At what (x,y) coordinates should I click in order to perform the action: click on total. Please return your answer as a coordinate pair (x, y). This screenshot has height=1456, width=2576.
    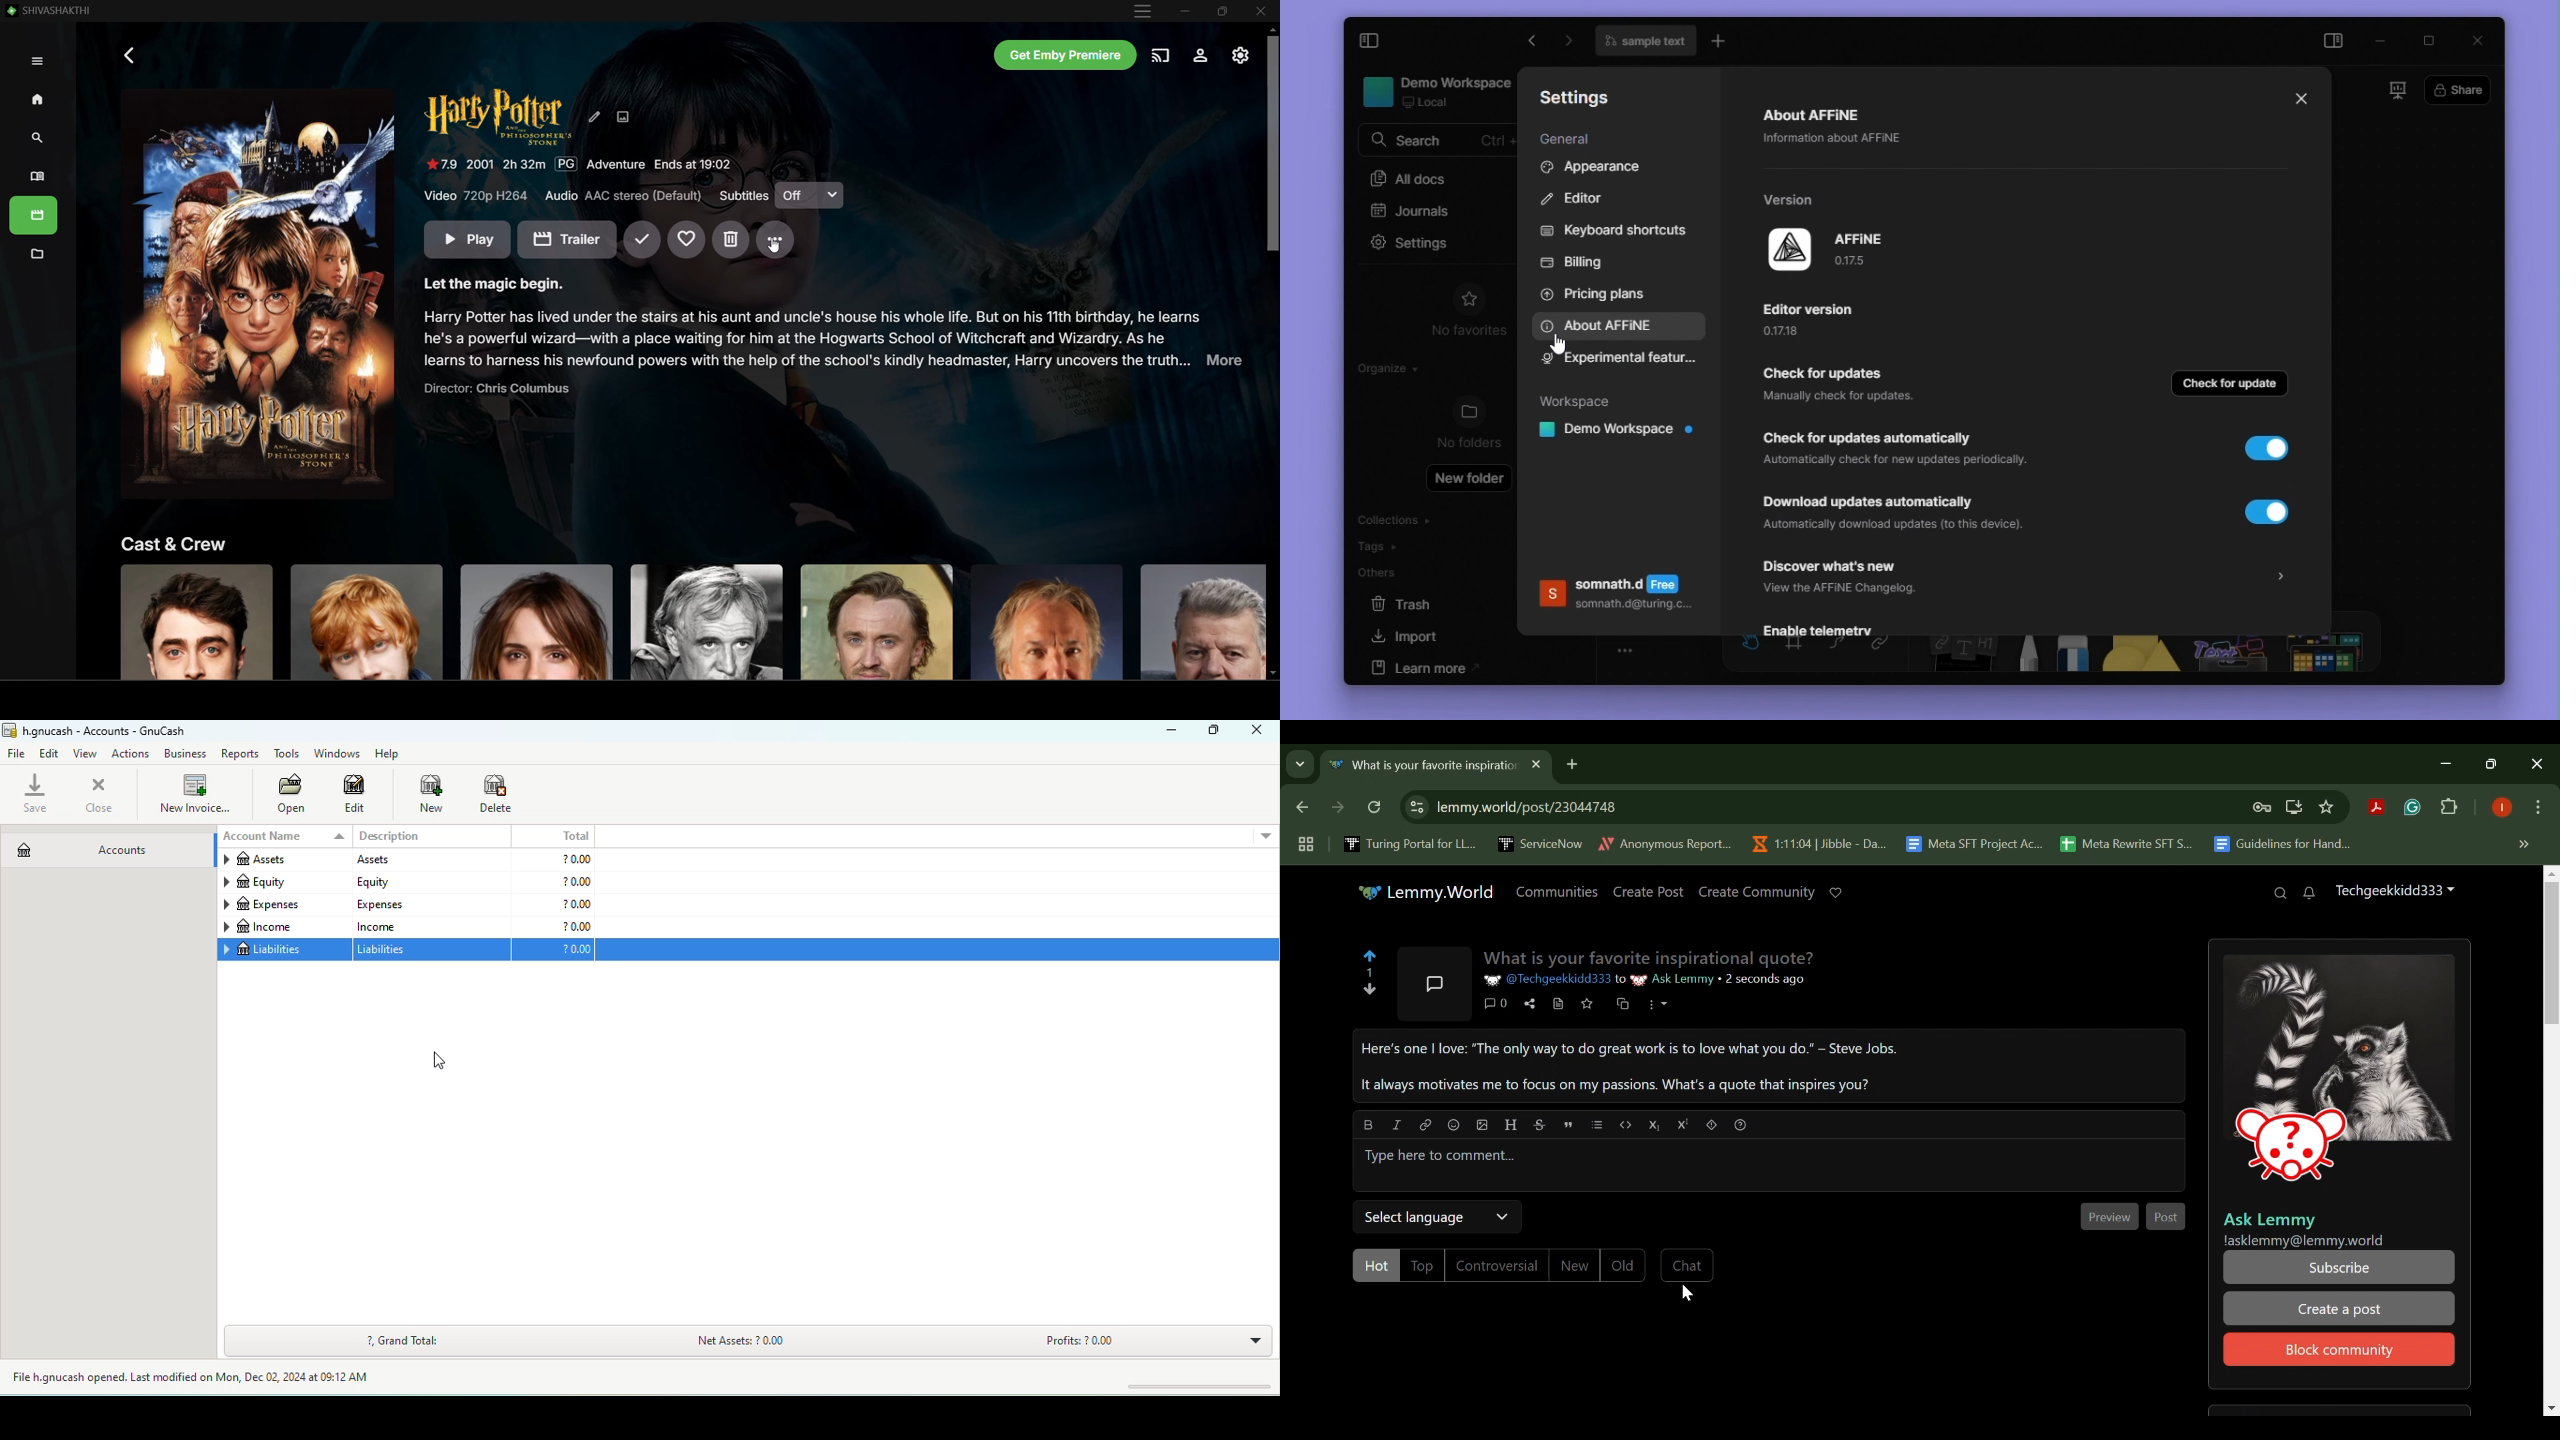
    Looking at the image, I should click on (555, 835).